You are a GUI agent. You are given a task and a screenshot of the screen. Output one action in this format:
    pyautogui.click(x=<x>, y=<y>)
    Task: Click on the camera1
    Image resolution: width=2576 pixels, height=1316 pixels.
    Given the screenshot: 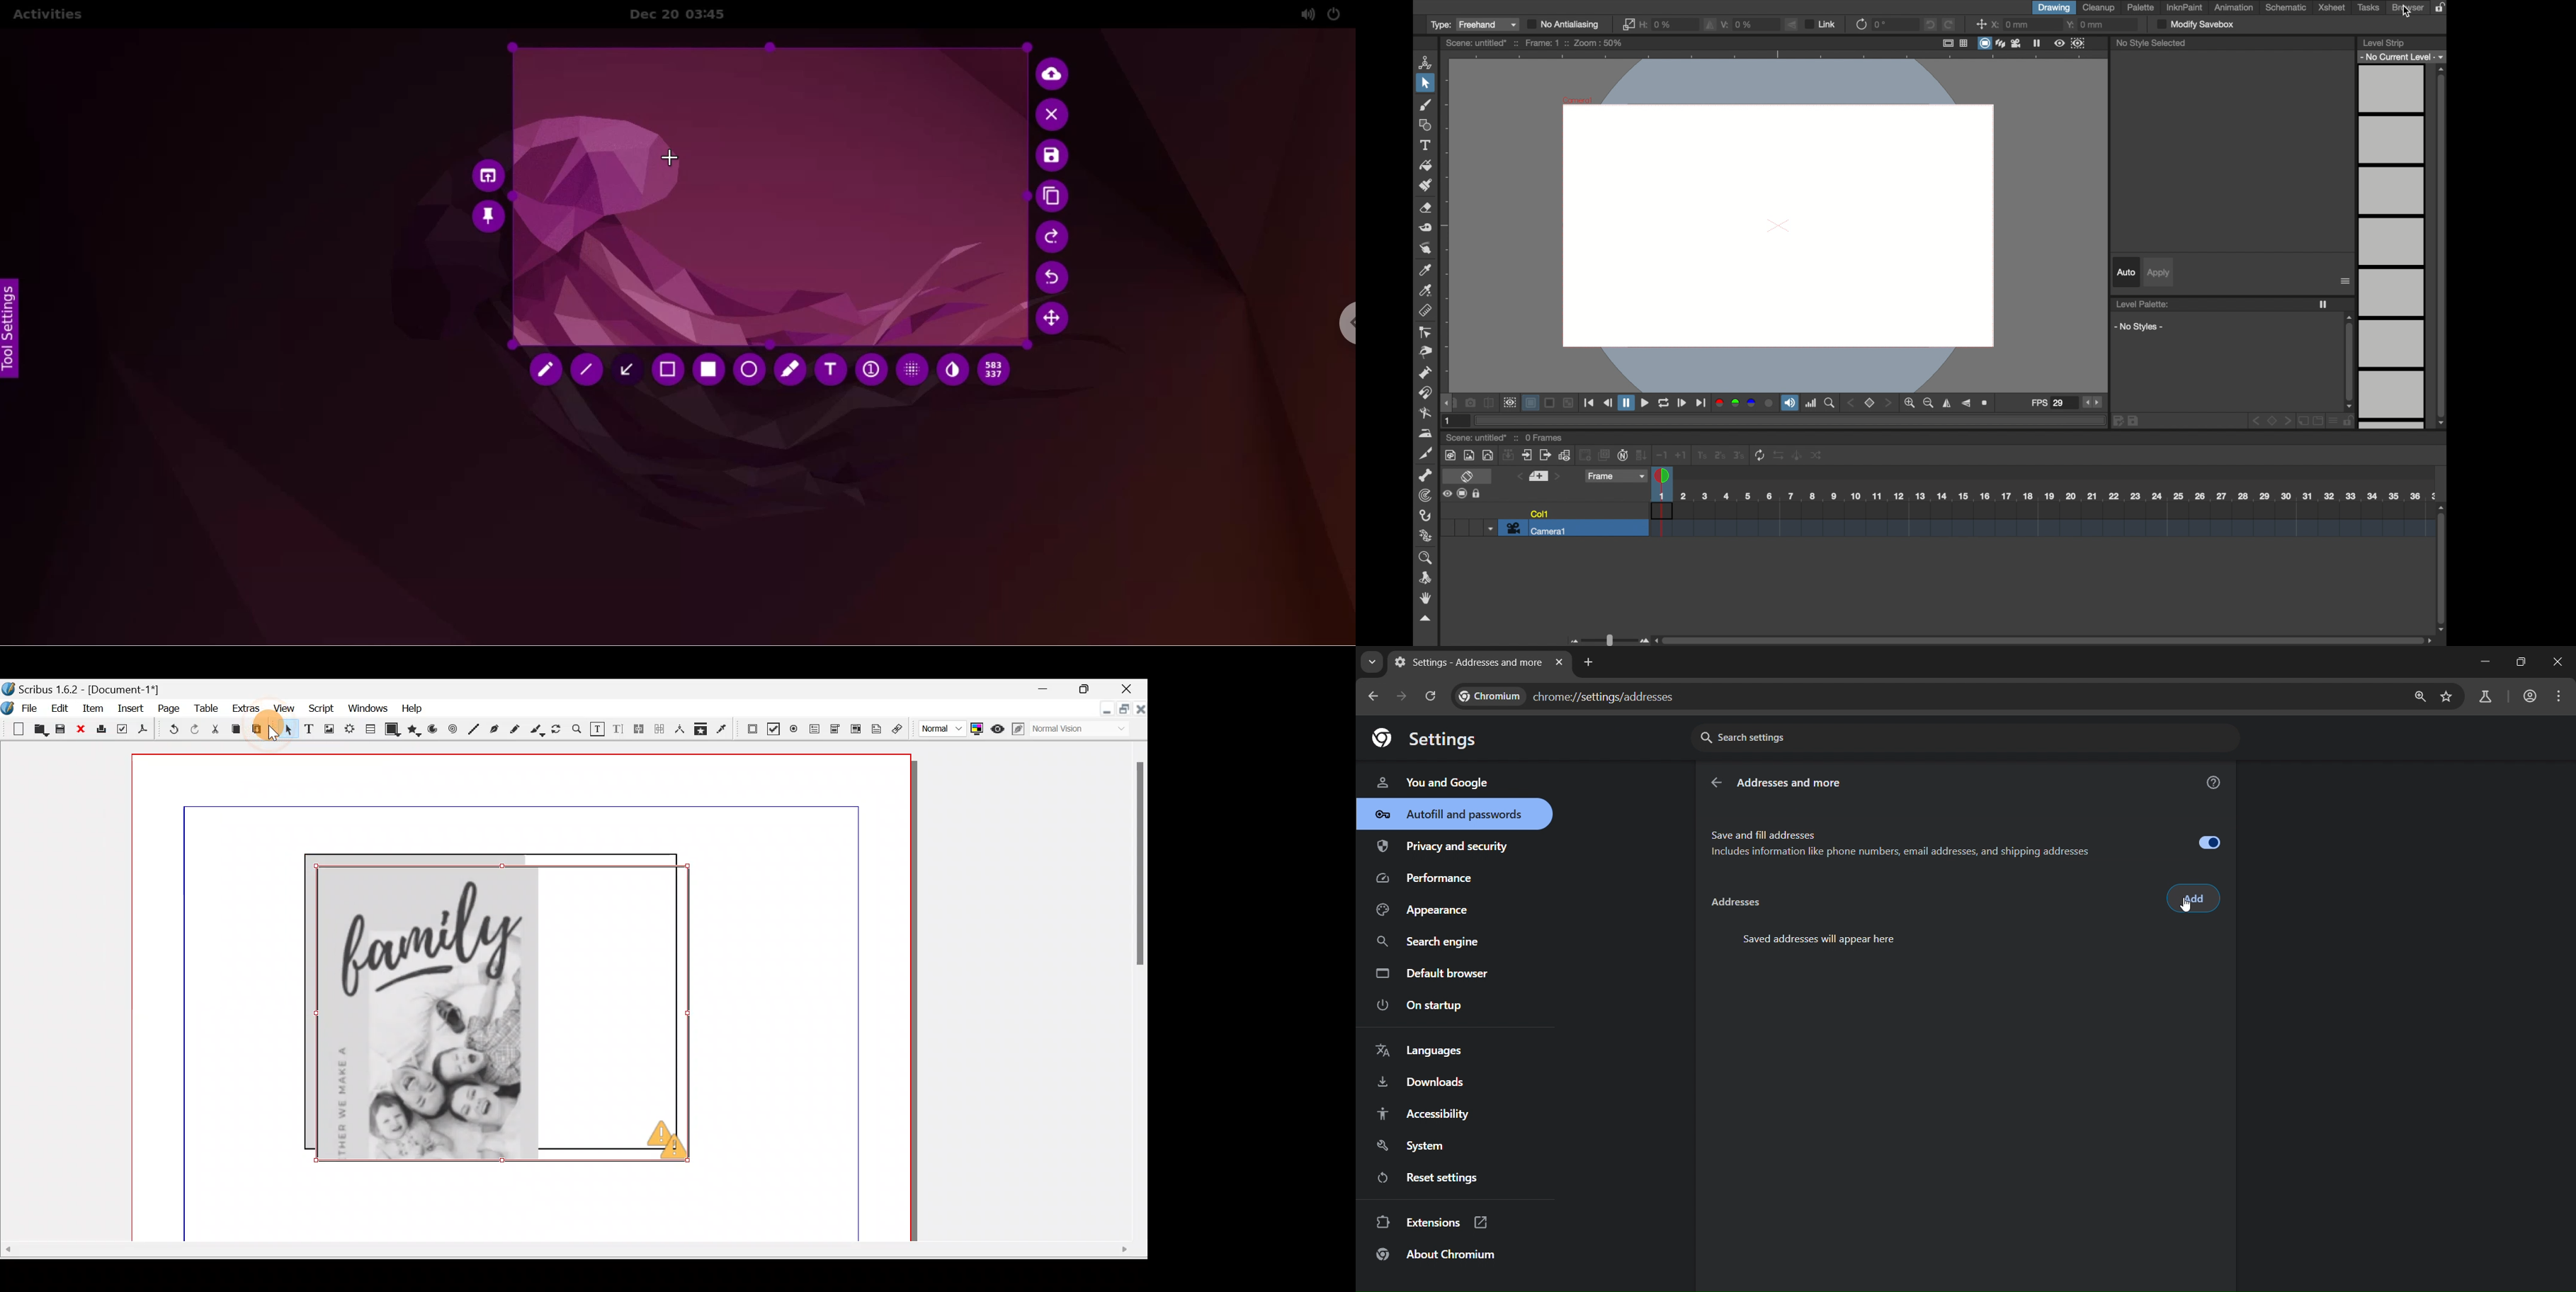 What is the action you would take?
    pyautogui.click(x=1537, y=529)
    